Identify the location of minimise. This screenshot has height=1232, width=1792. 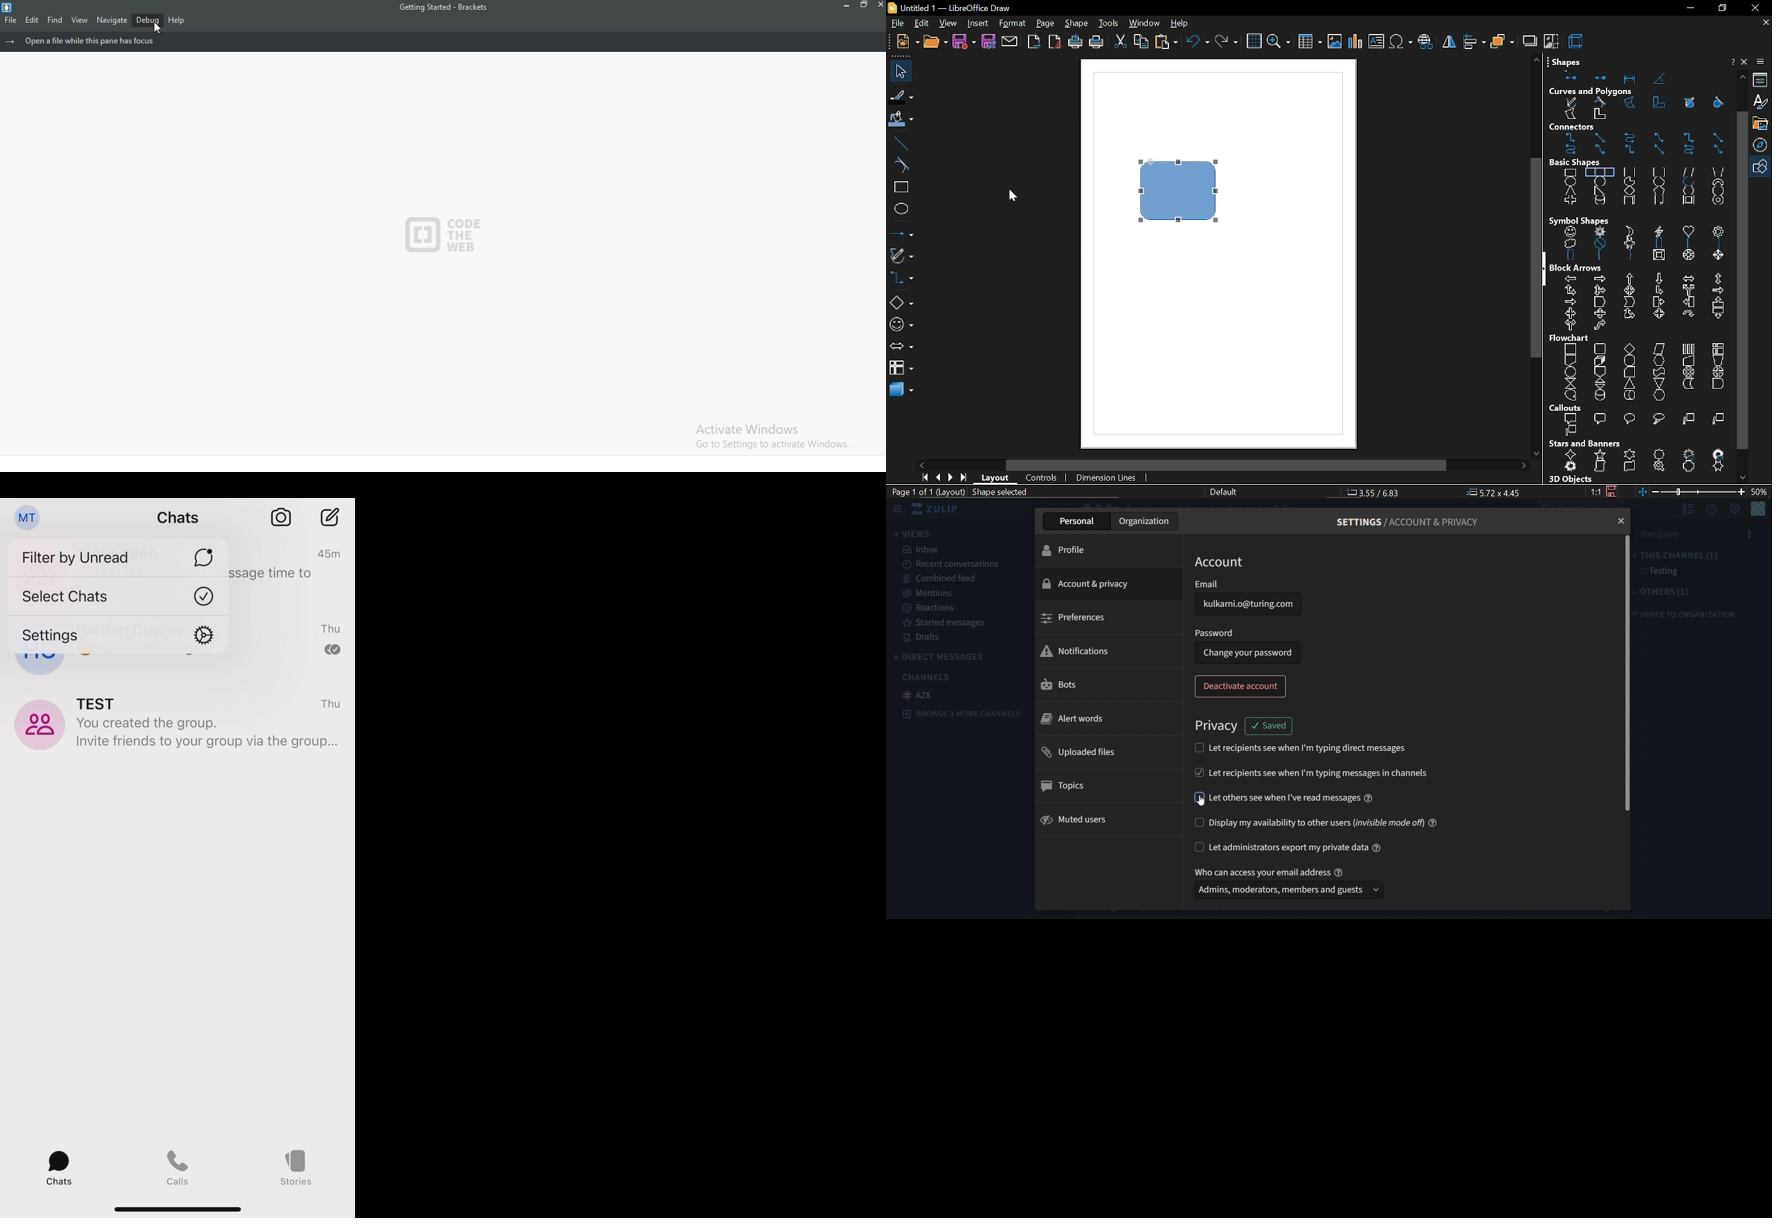
(842, 7).